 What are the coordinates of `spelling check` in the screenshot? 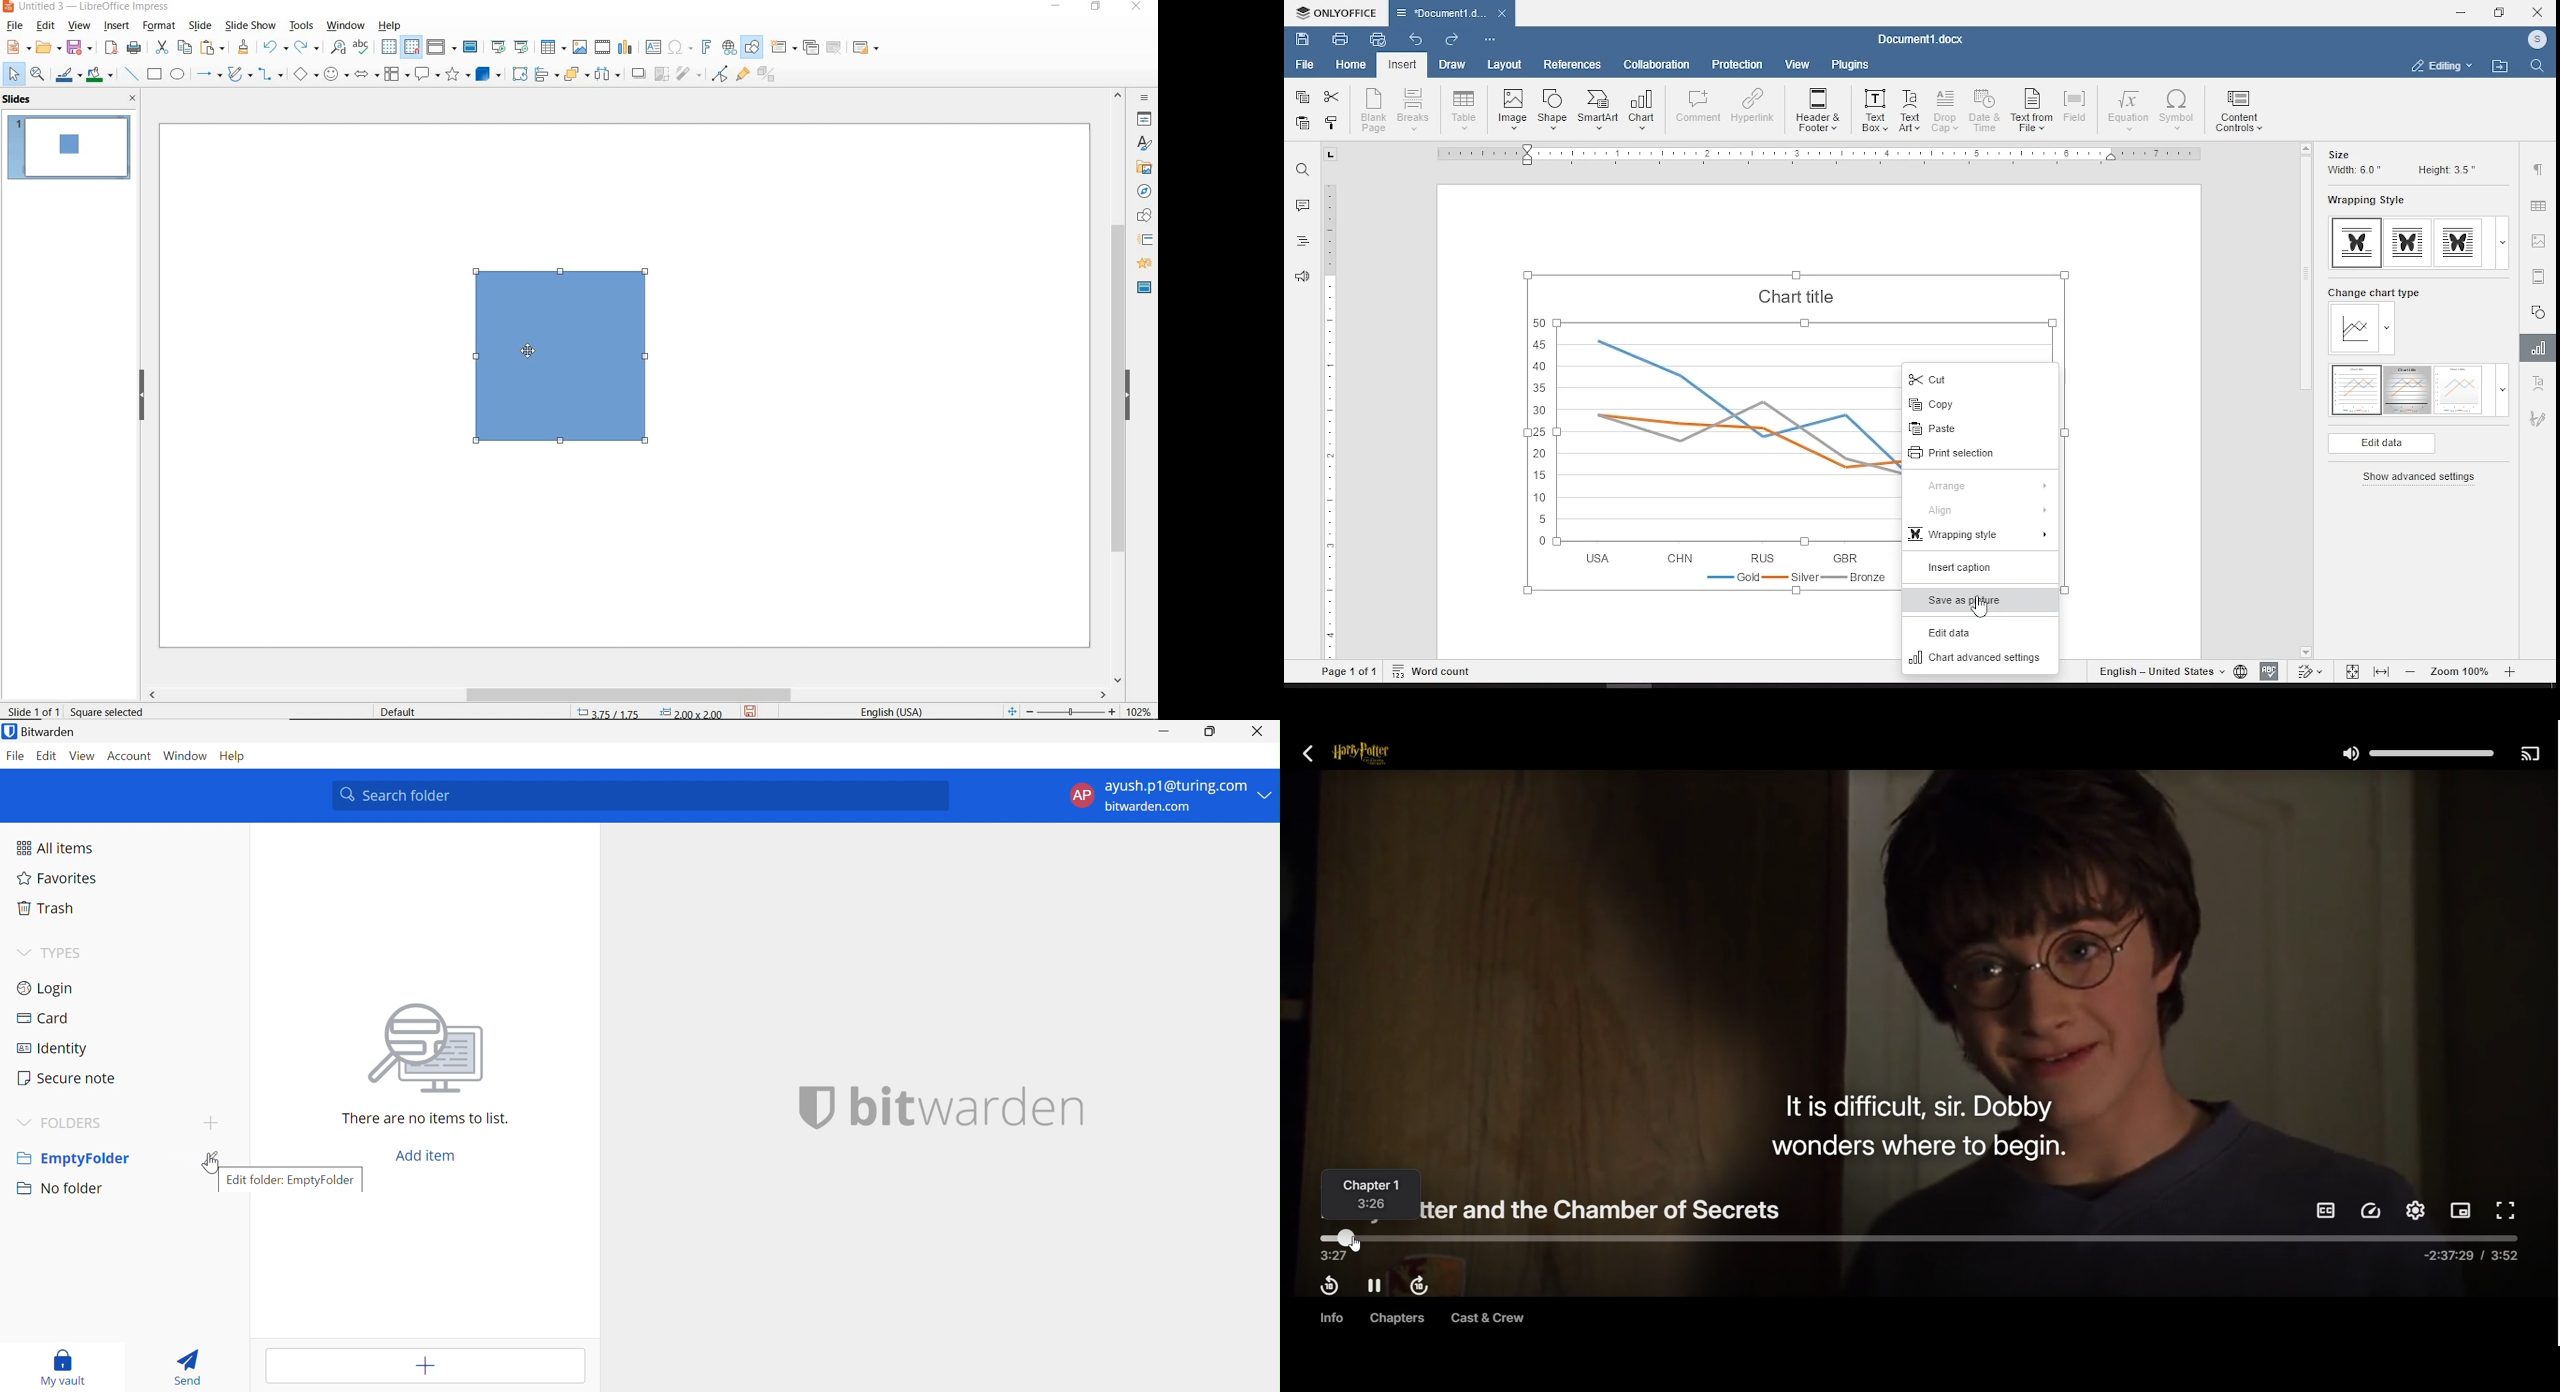 It's located at (2268, 671).